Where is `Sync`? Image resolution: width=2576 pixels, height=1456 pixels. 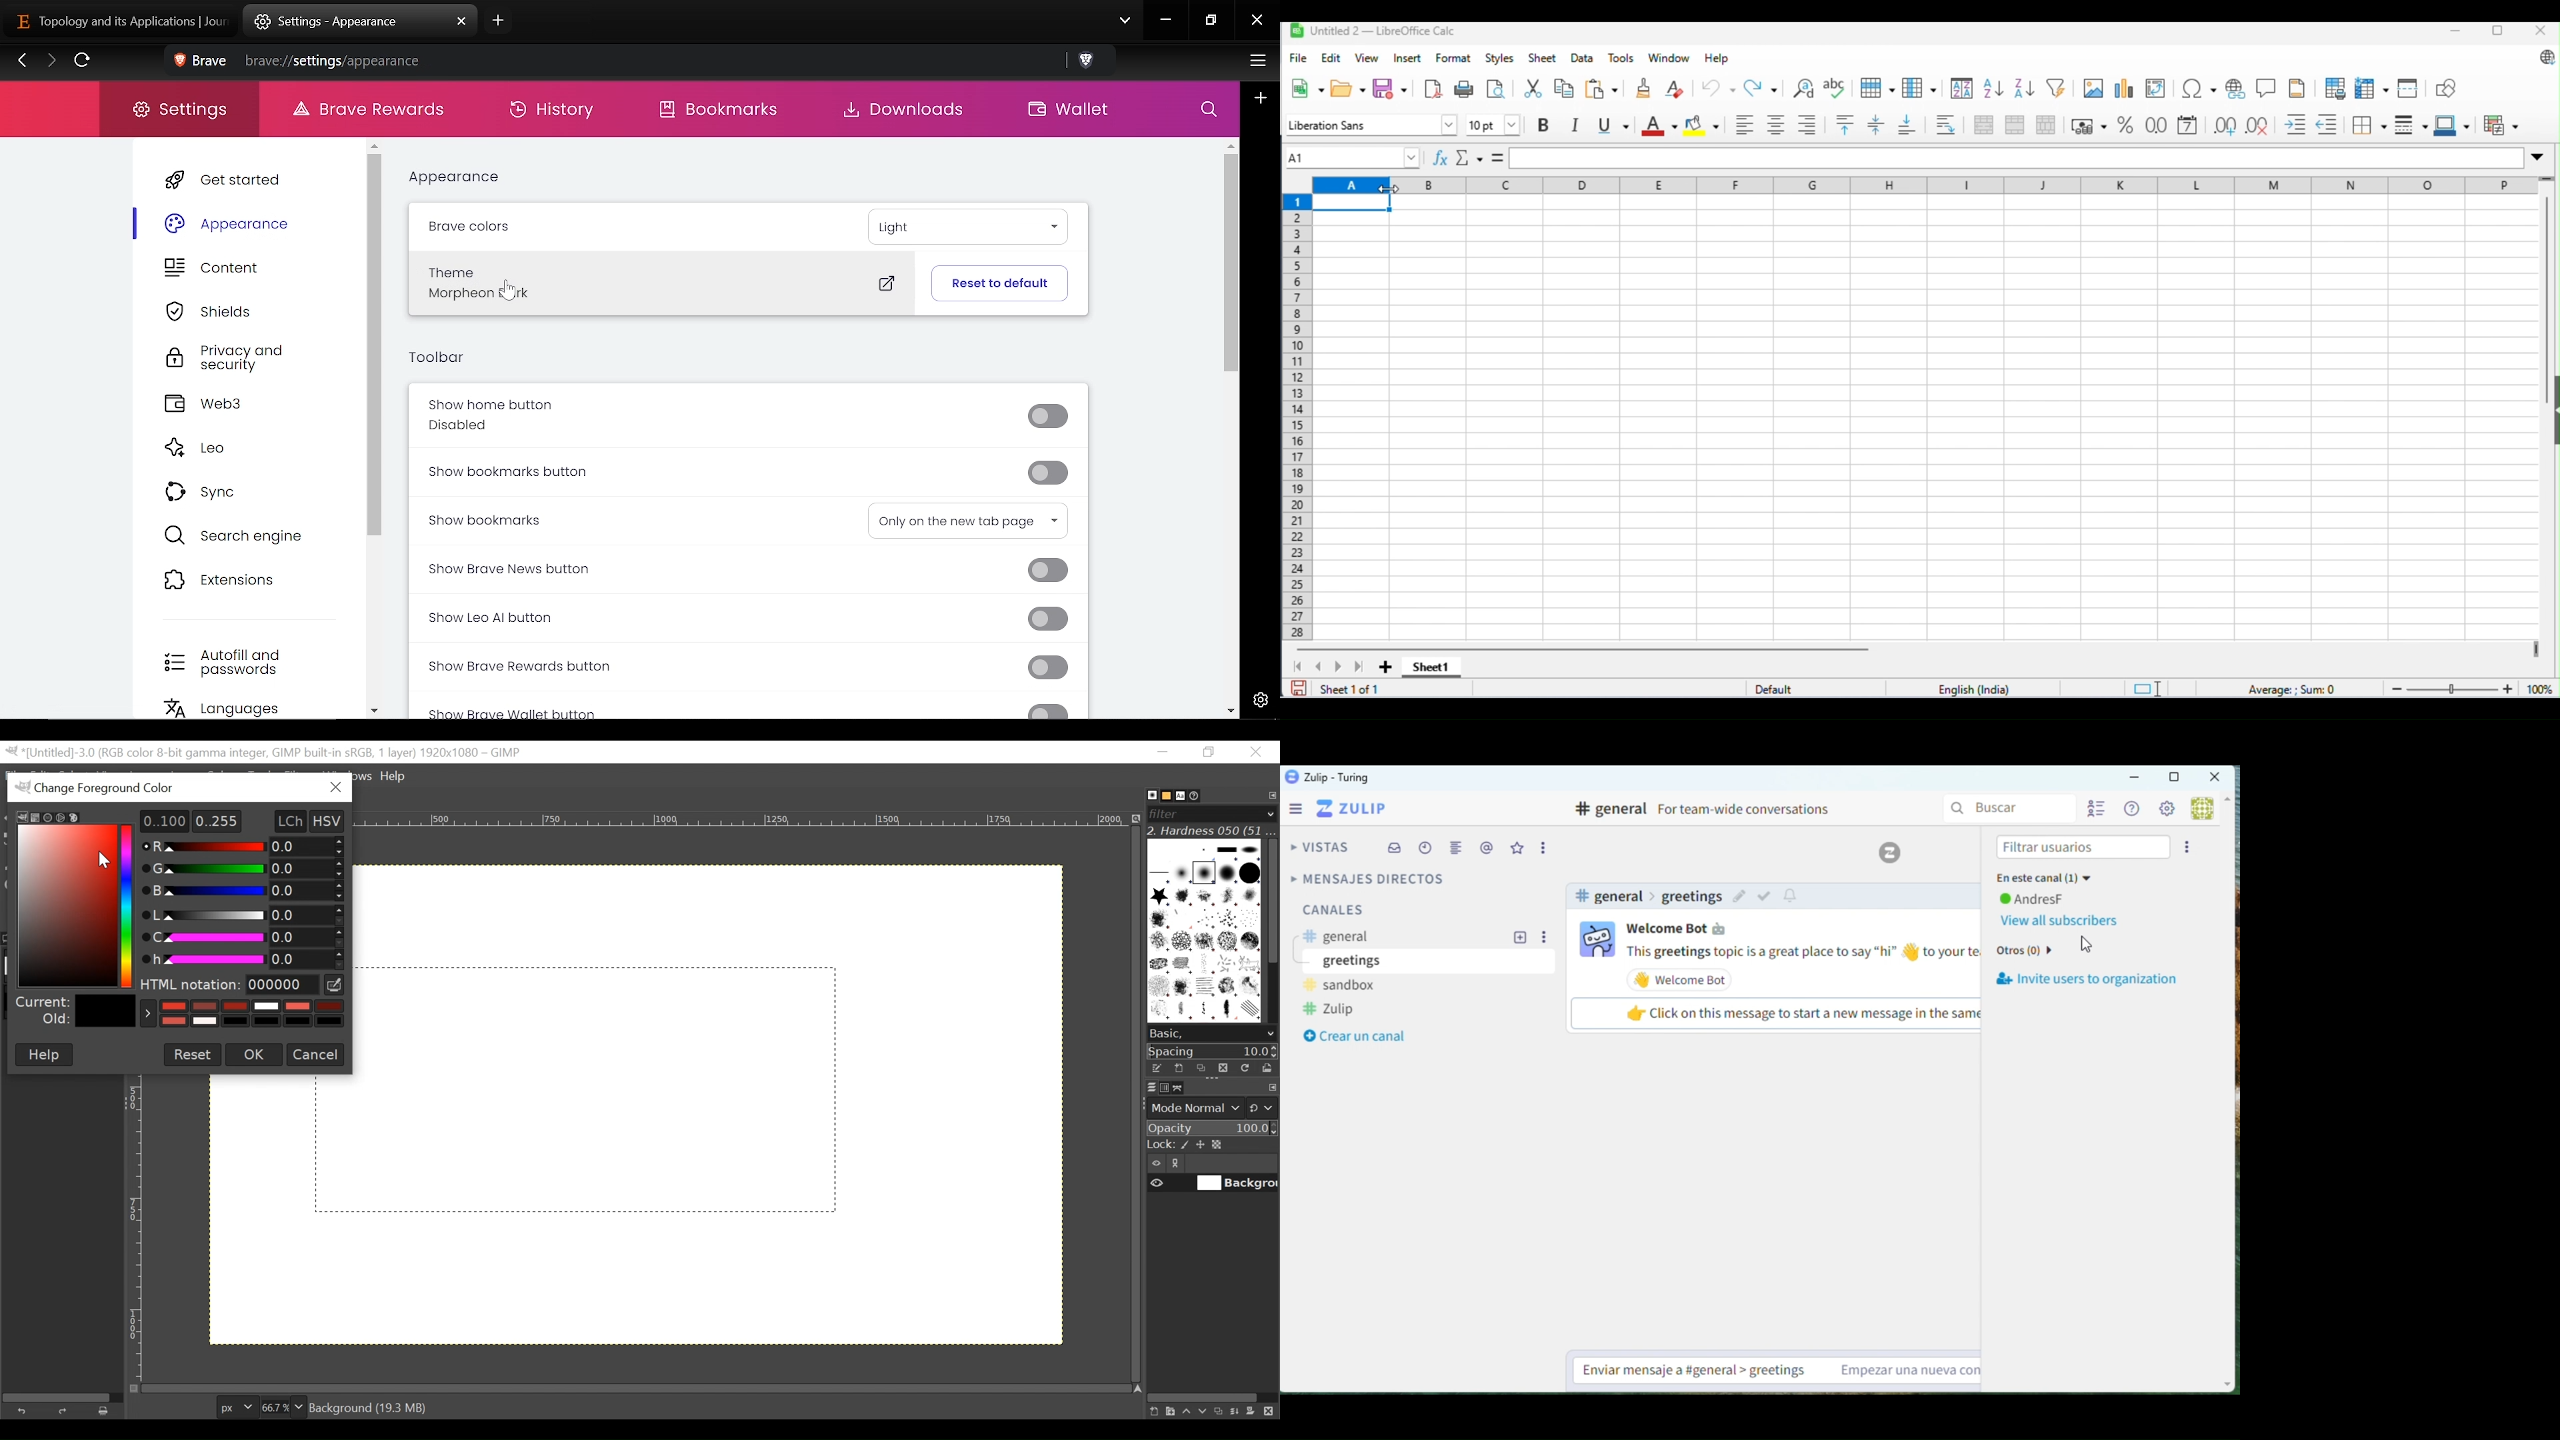 Sync is located at coordinates (211, 490).